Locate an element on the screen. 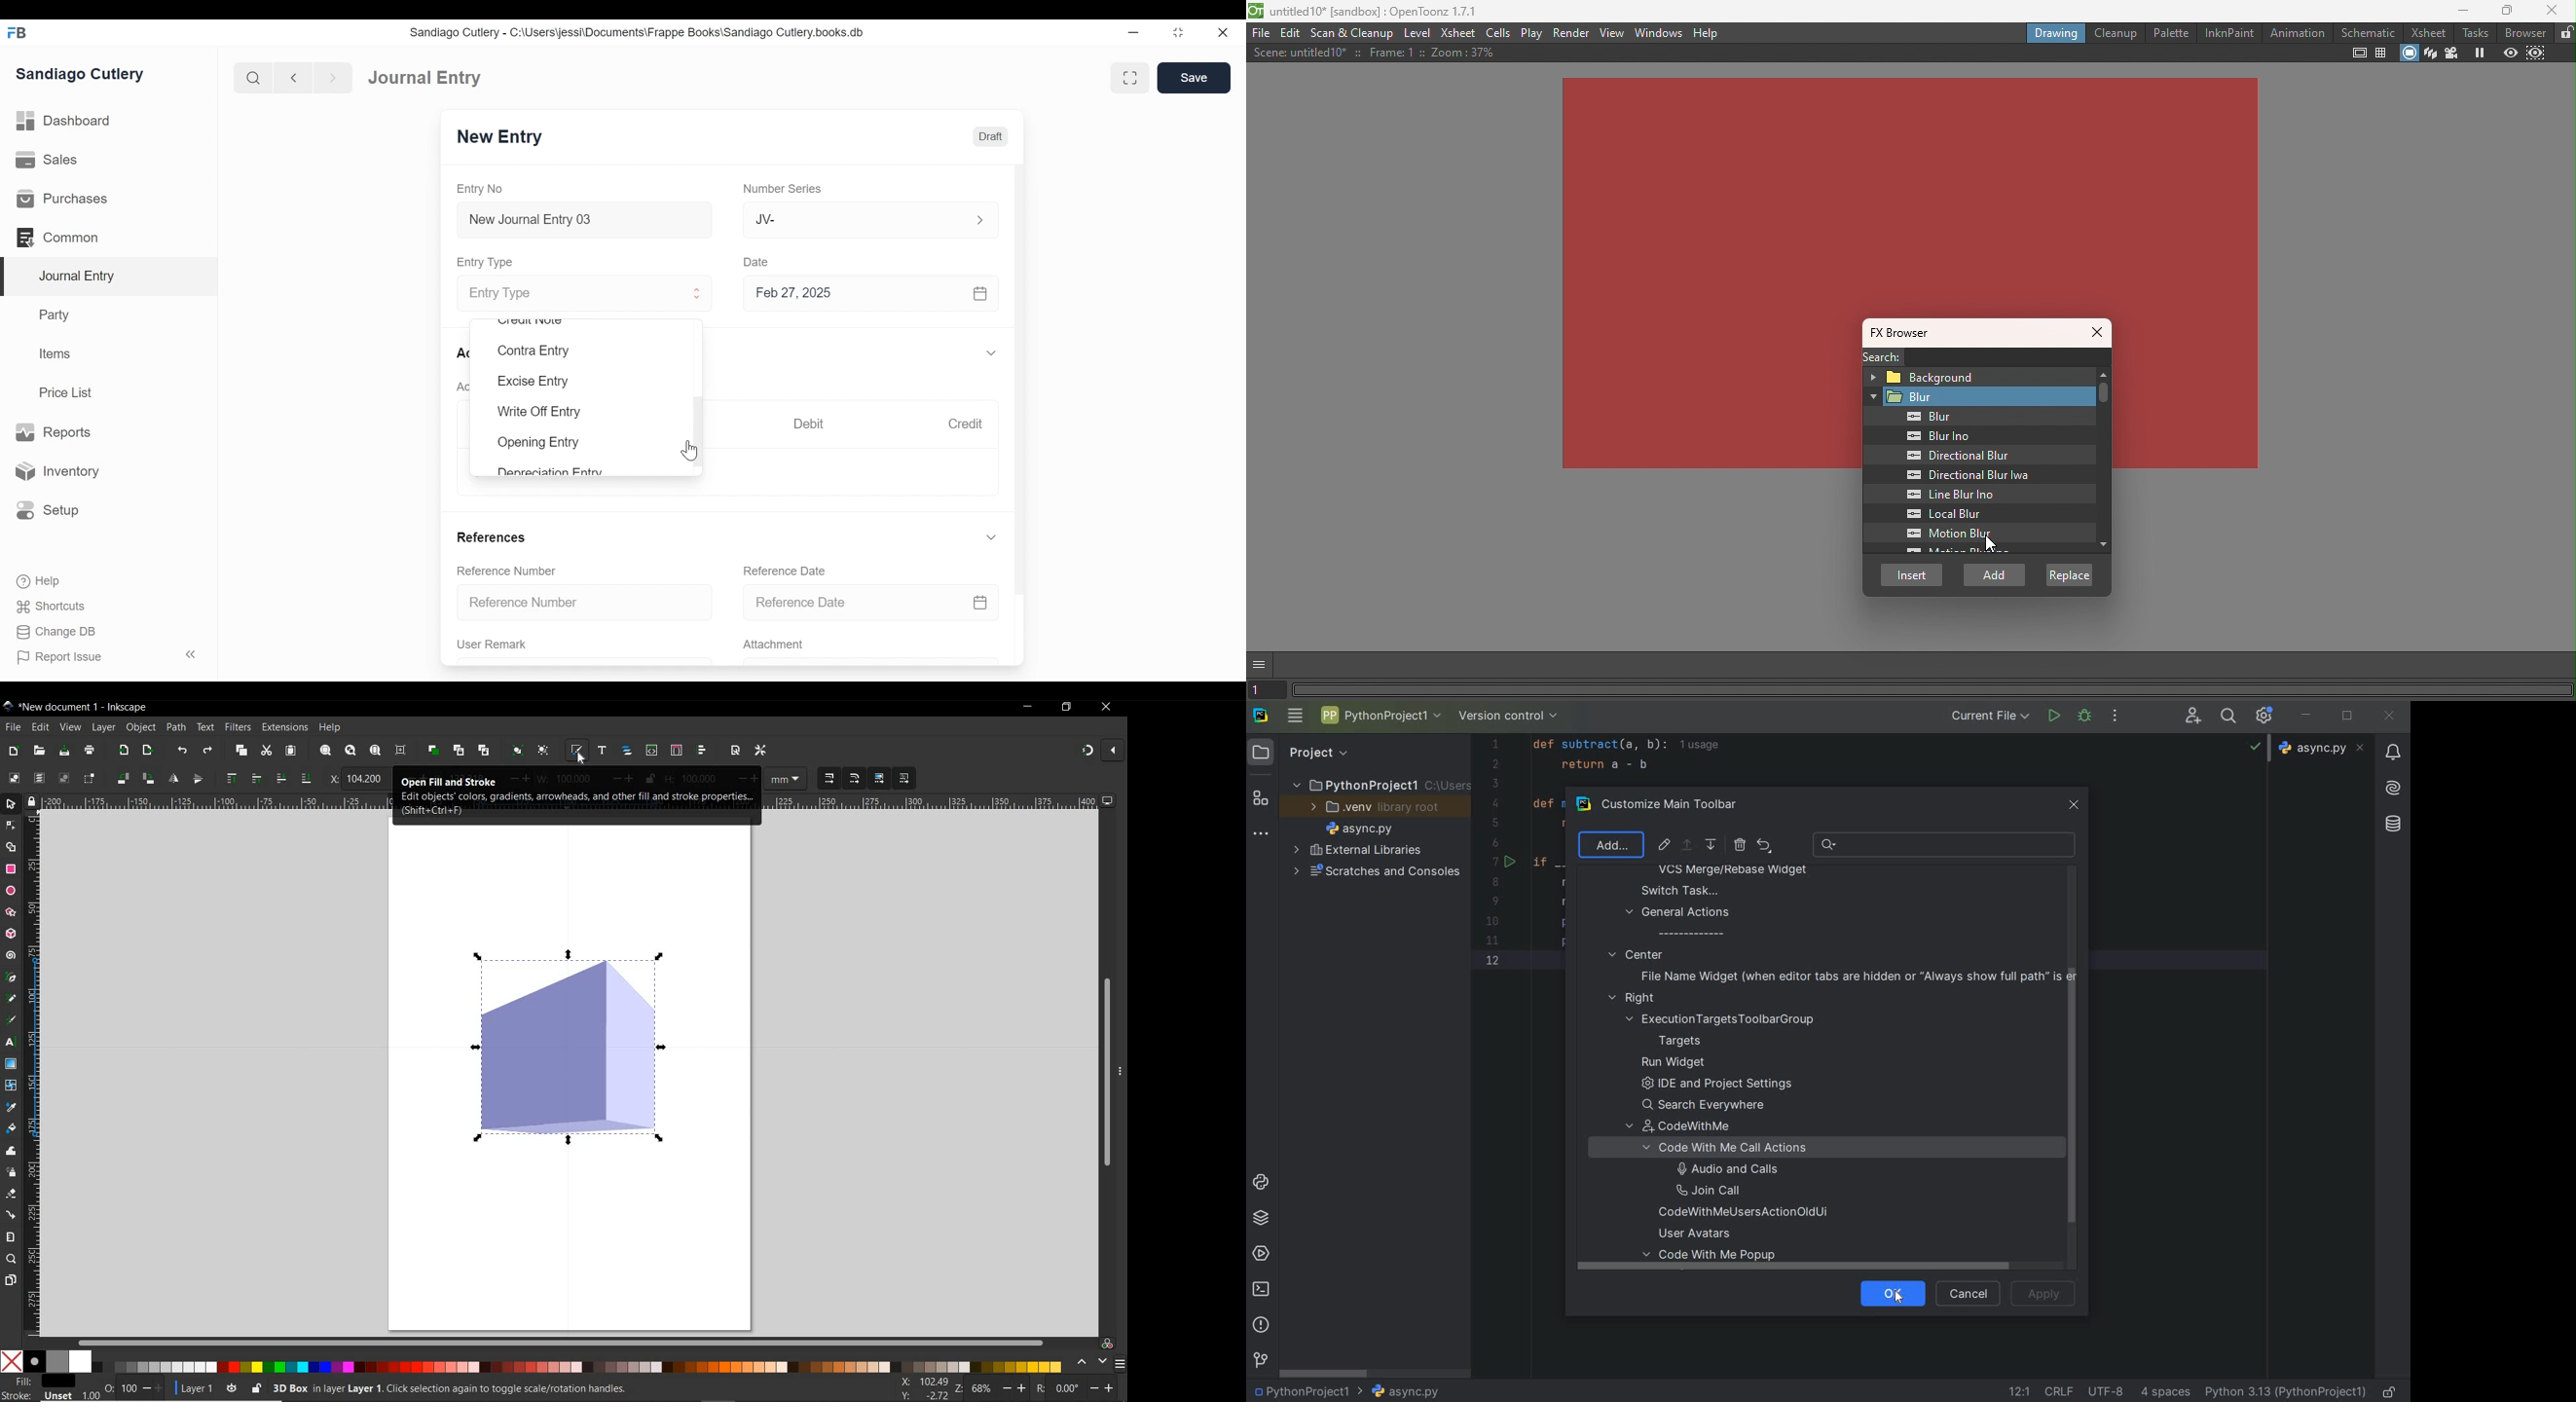 Image resolution: width=2576 pixels, height=1428 pixels. COPY is located at coordinates (242, 752).